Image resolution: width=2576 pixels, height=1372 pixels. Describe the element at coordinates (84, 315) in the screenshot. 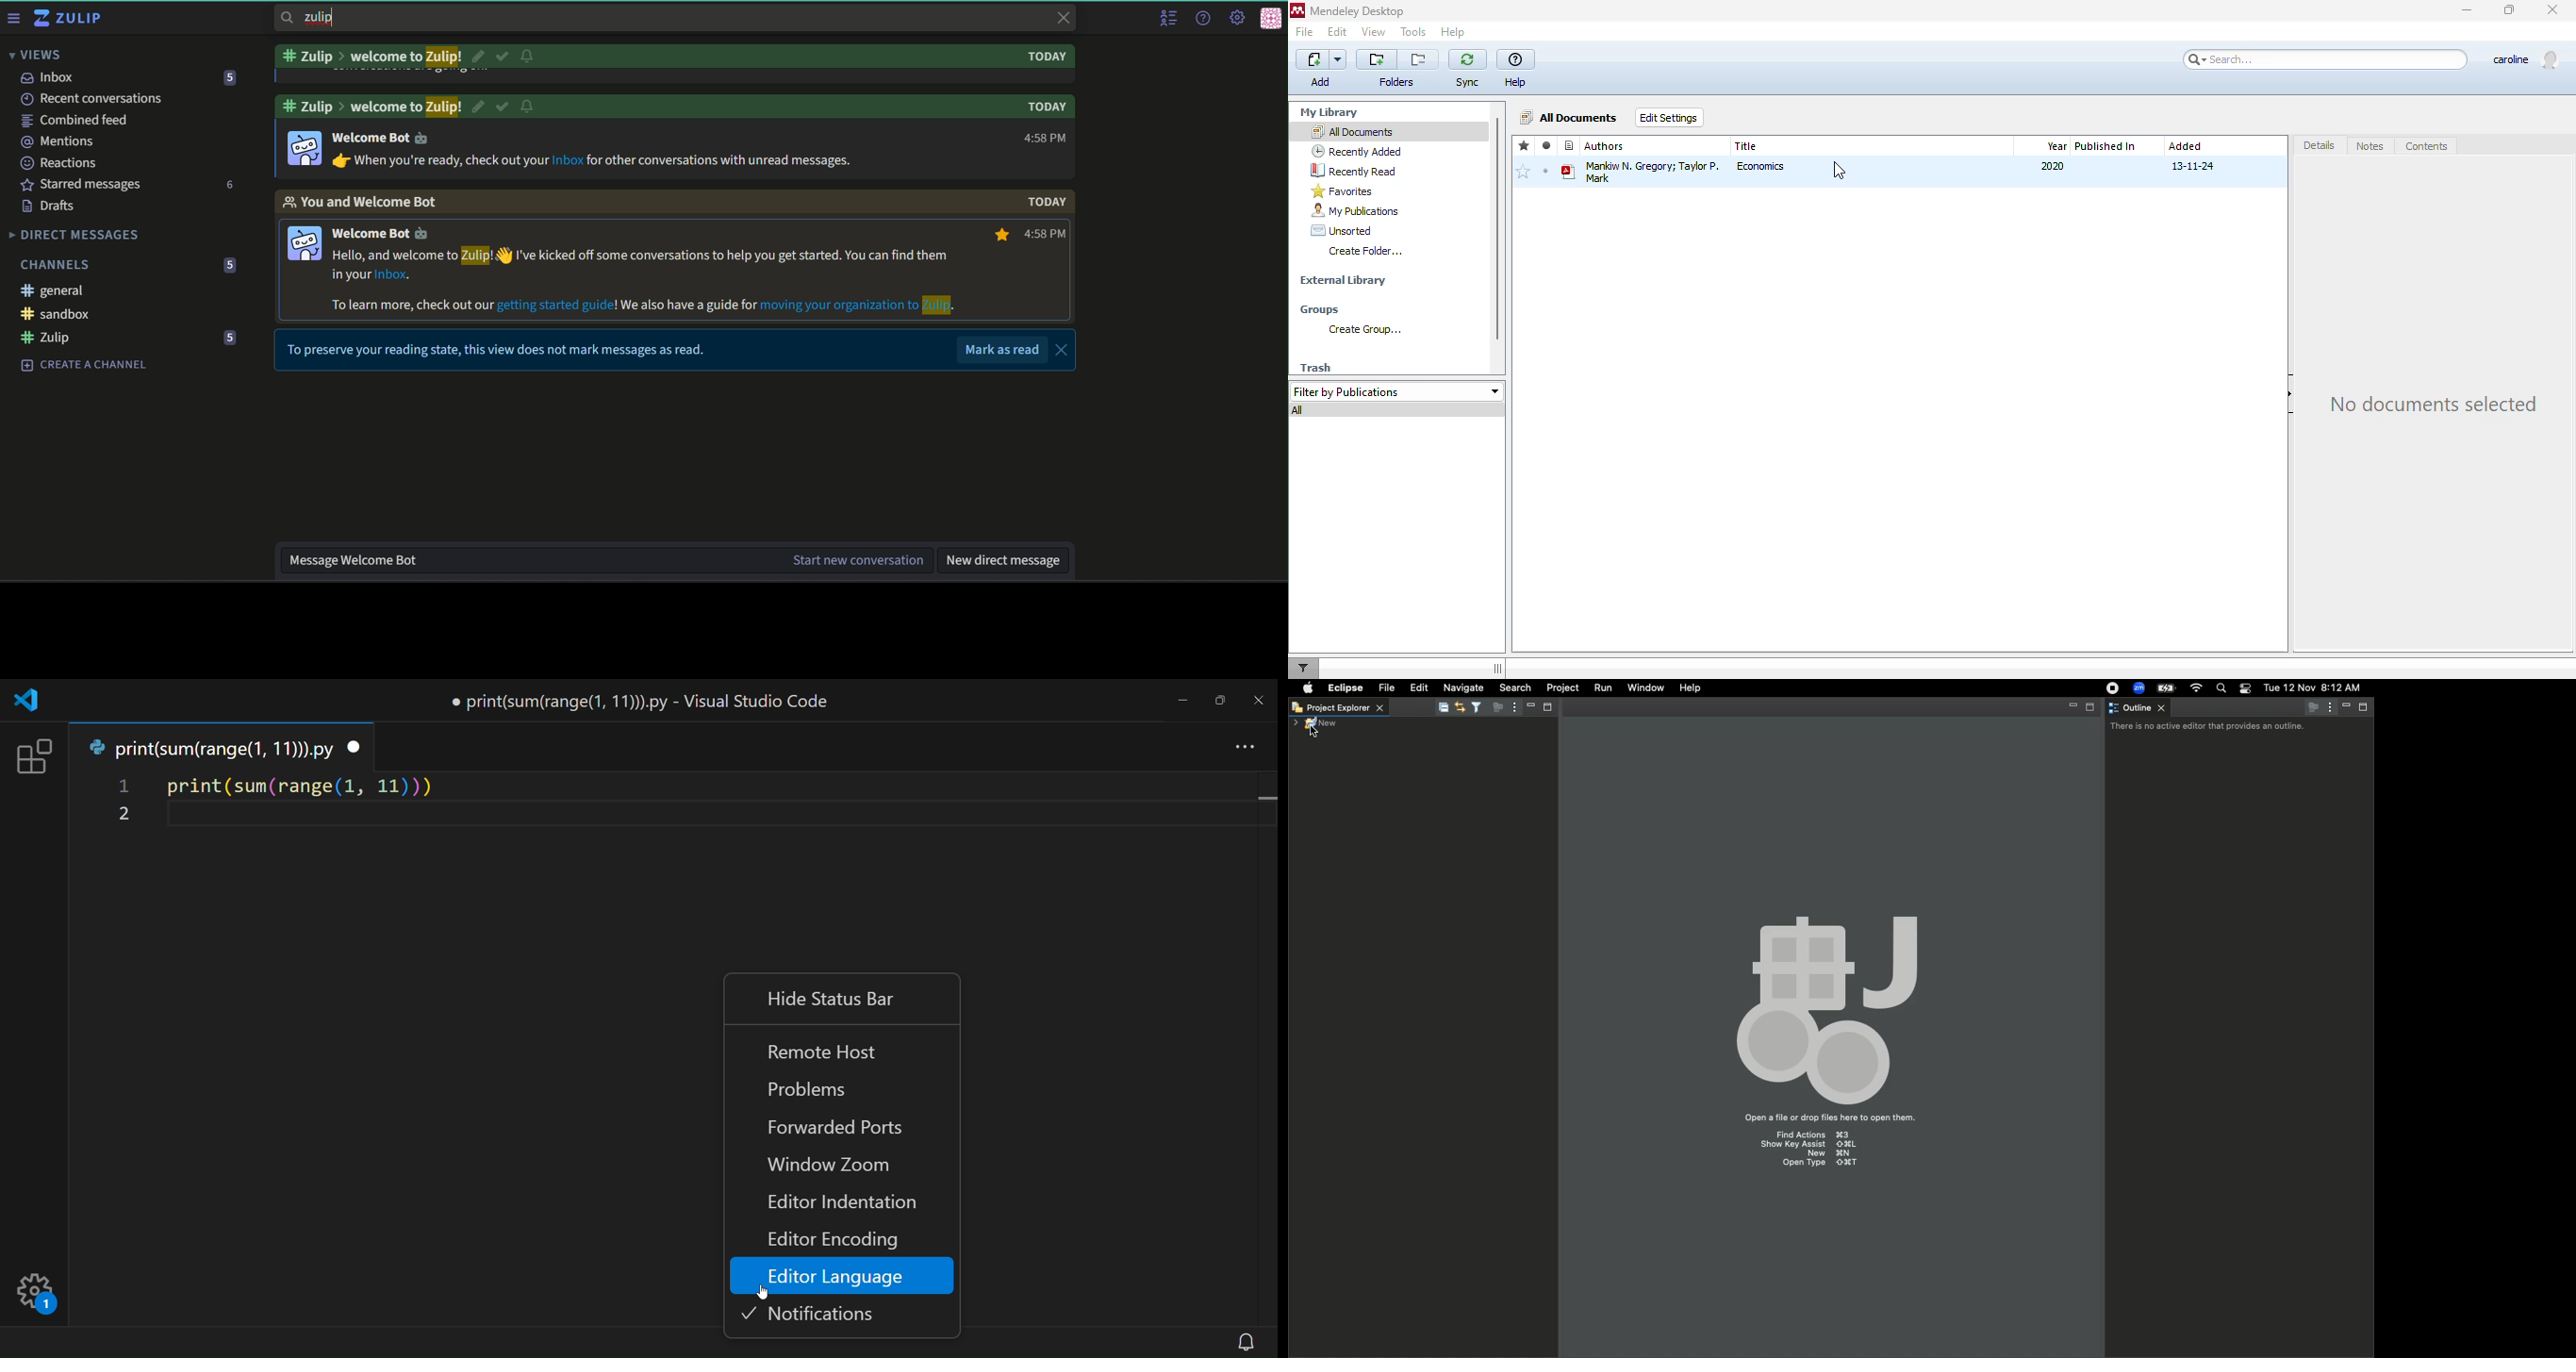

I see `#sandbox` at that location.